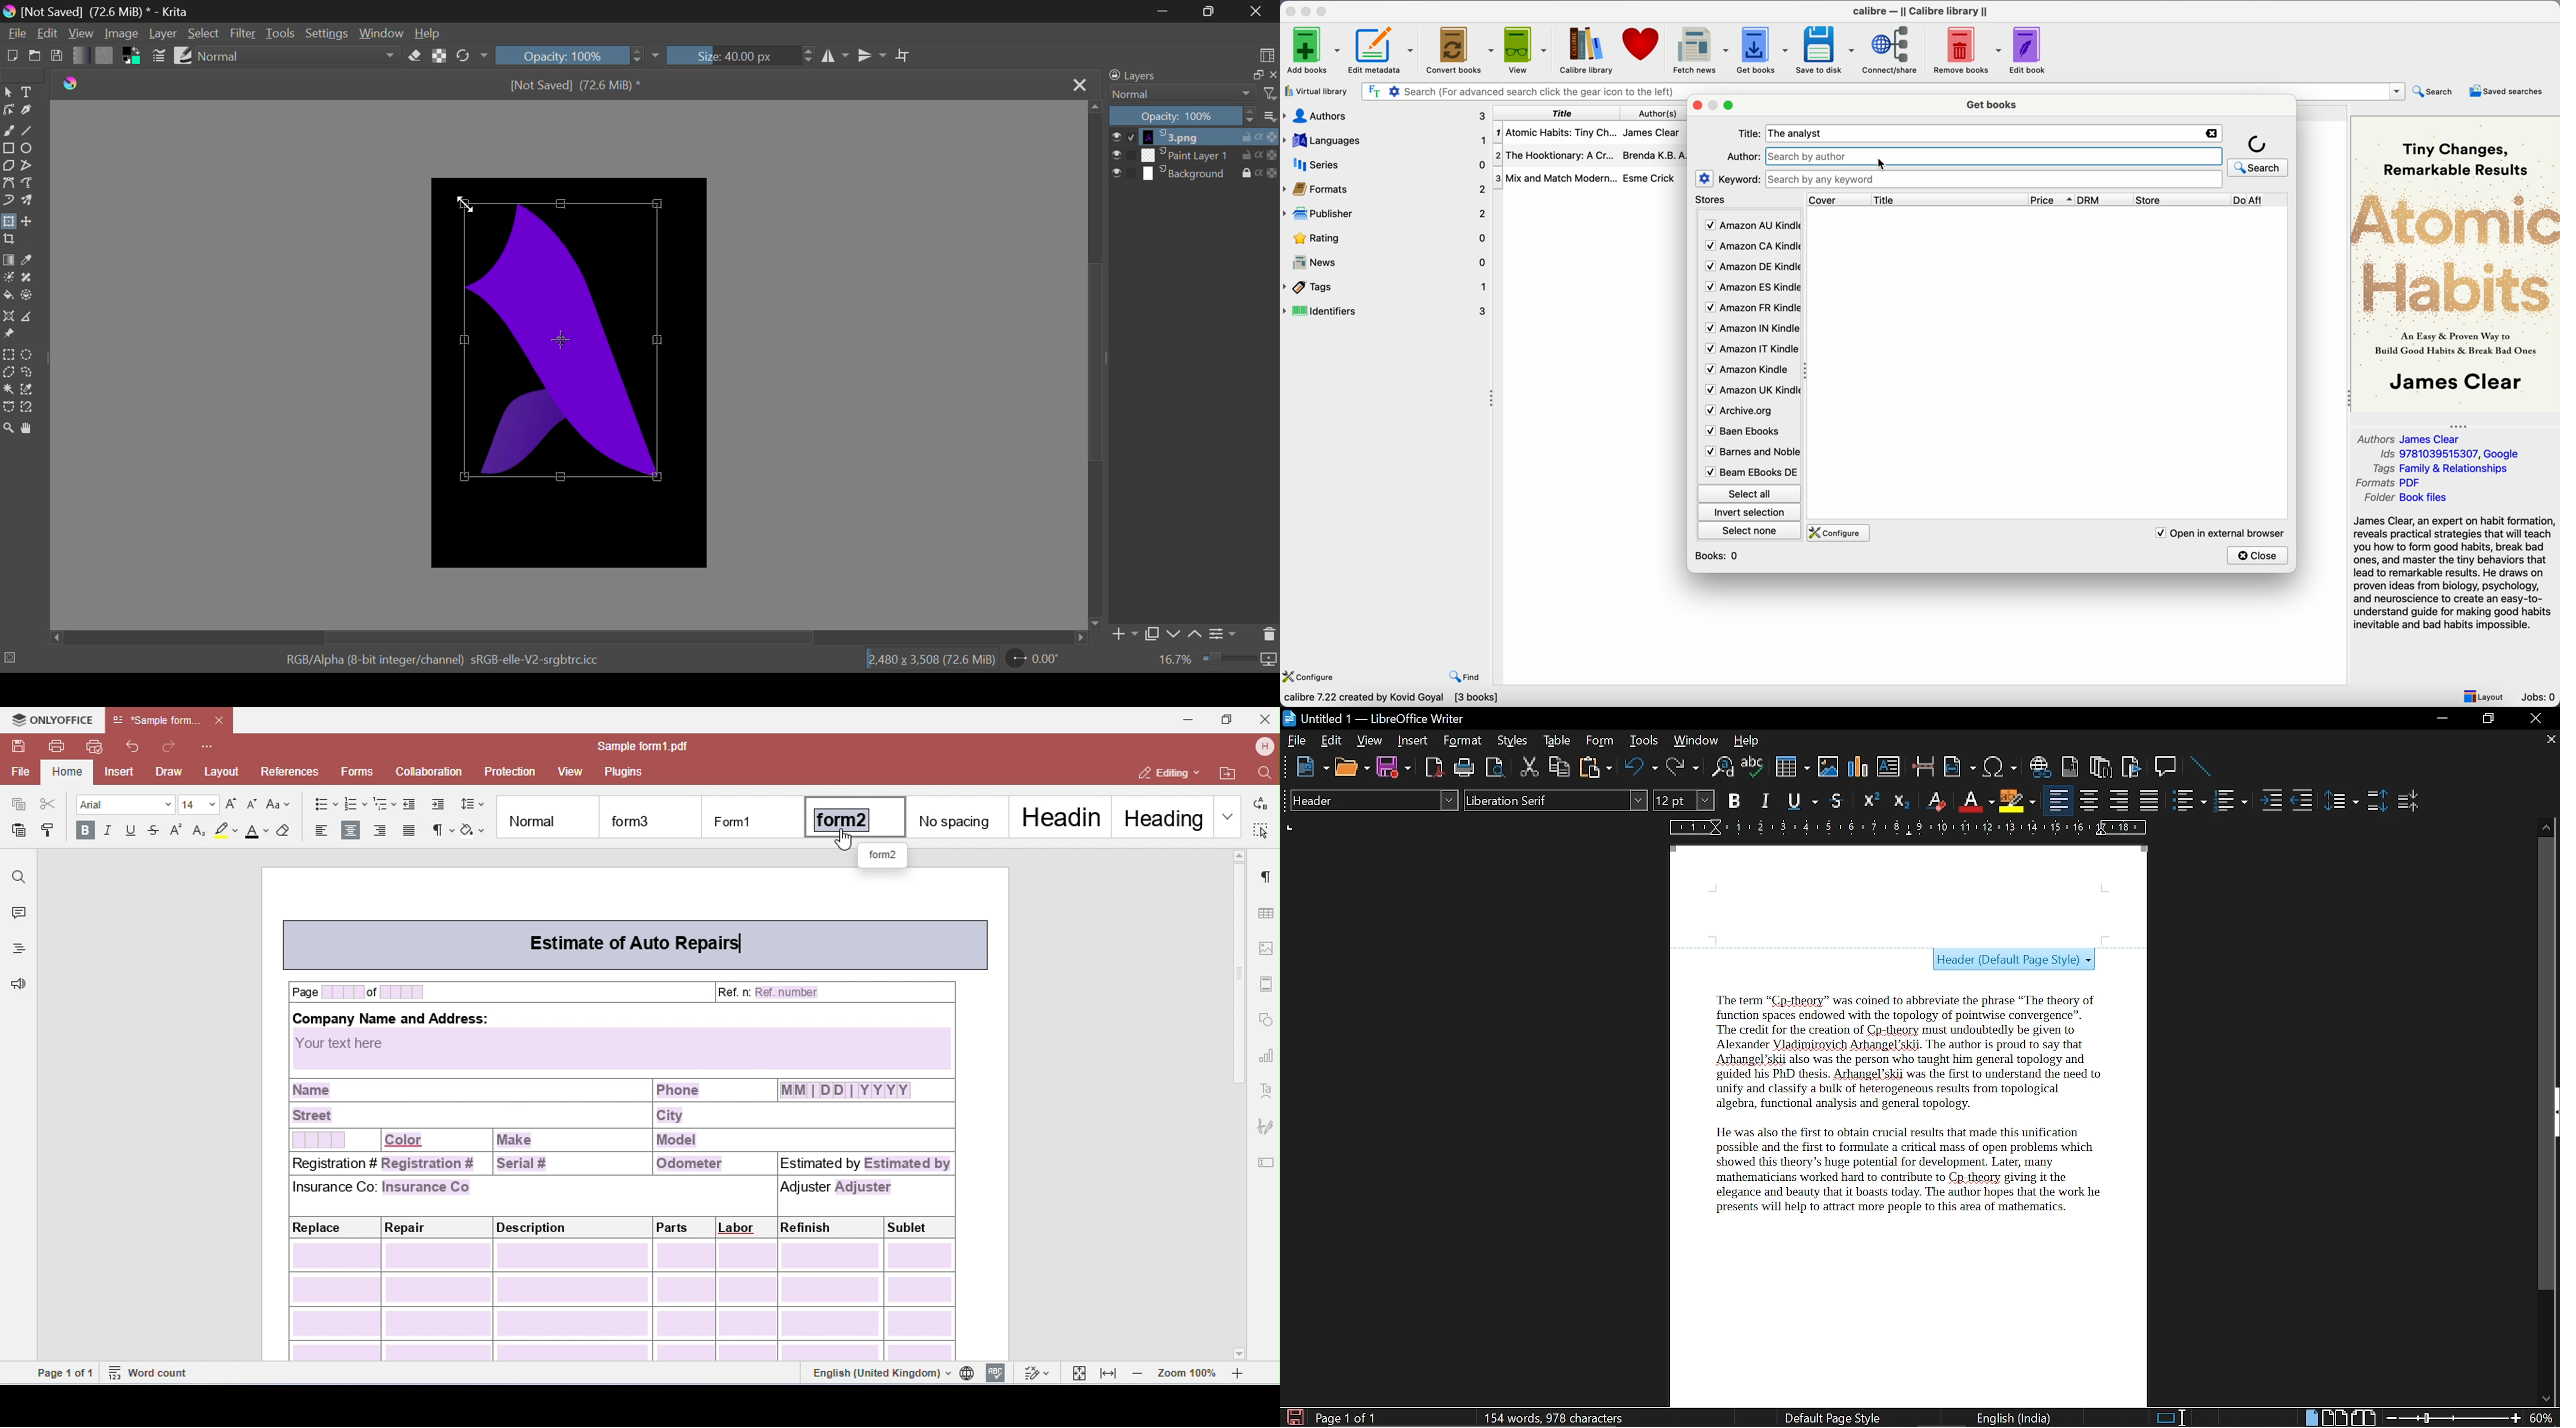 The width and height of the screenshot is (2576, 1428). I want to click on Baen Ebooks, so click(1746, 434).